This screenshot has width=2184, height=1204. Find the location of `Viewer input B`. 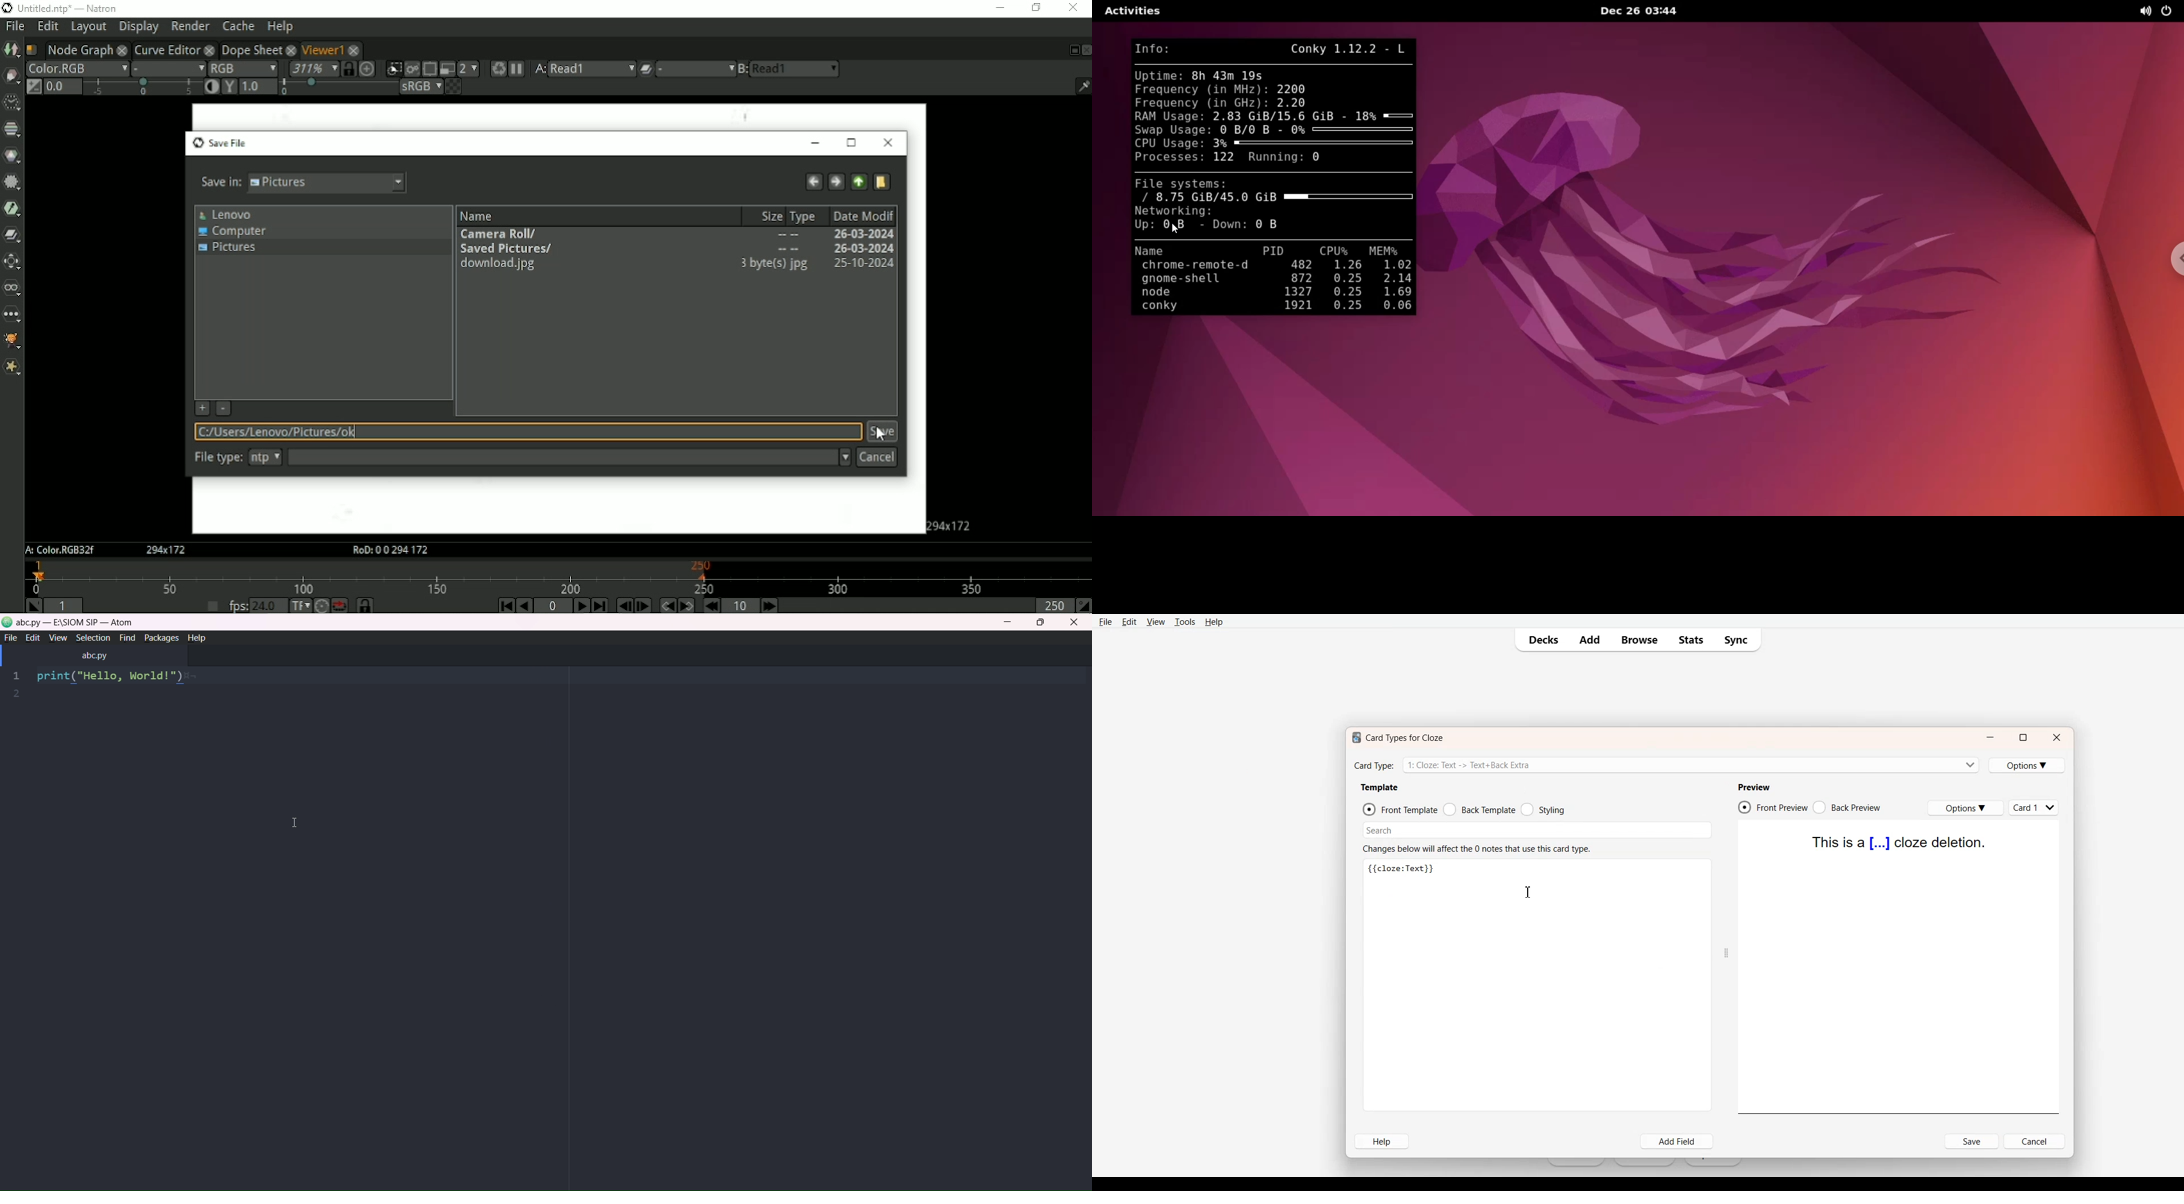

Viewer input B is located at coordinates (743, 70).